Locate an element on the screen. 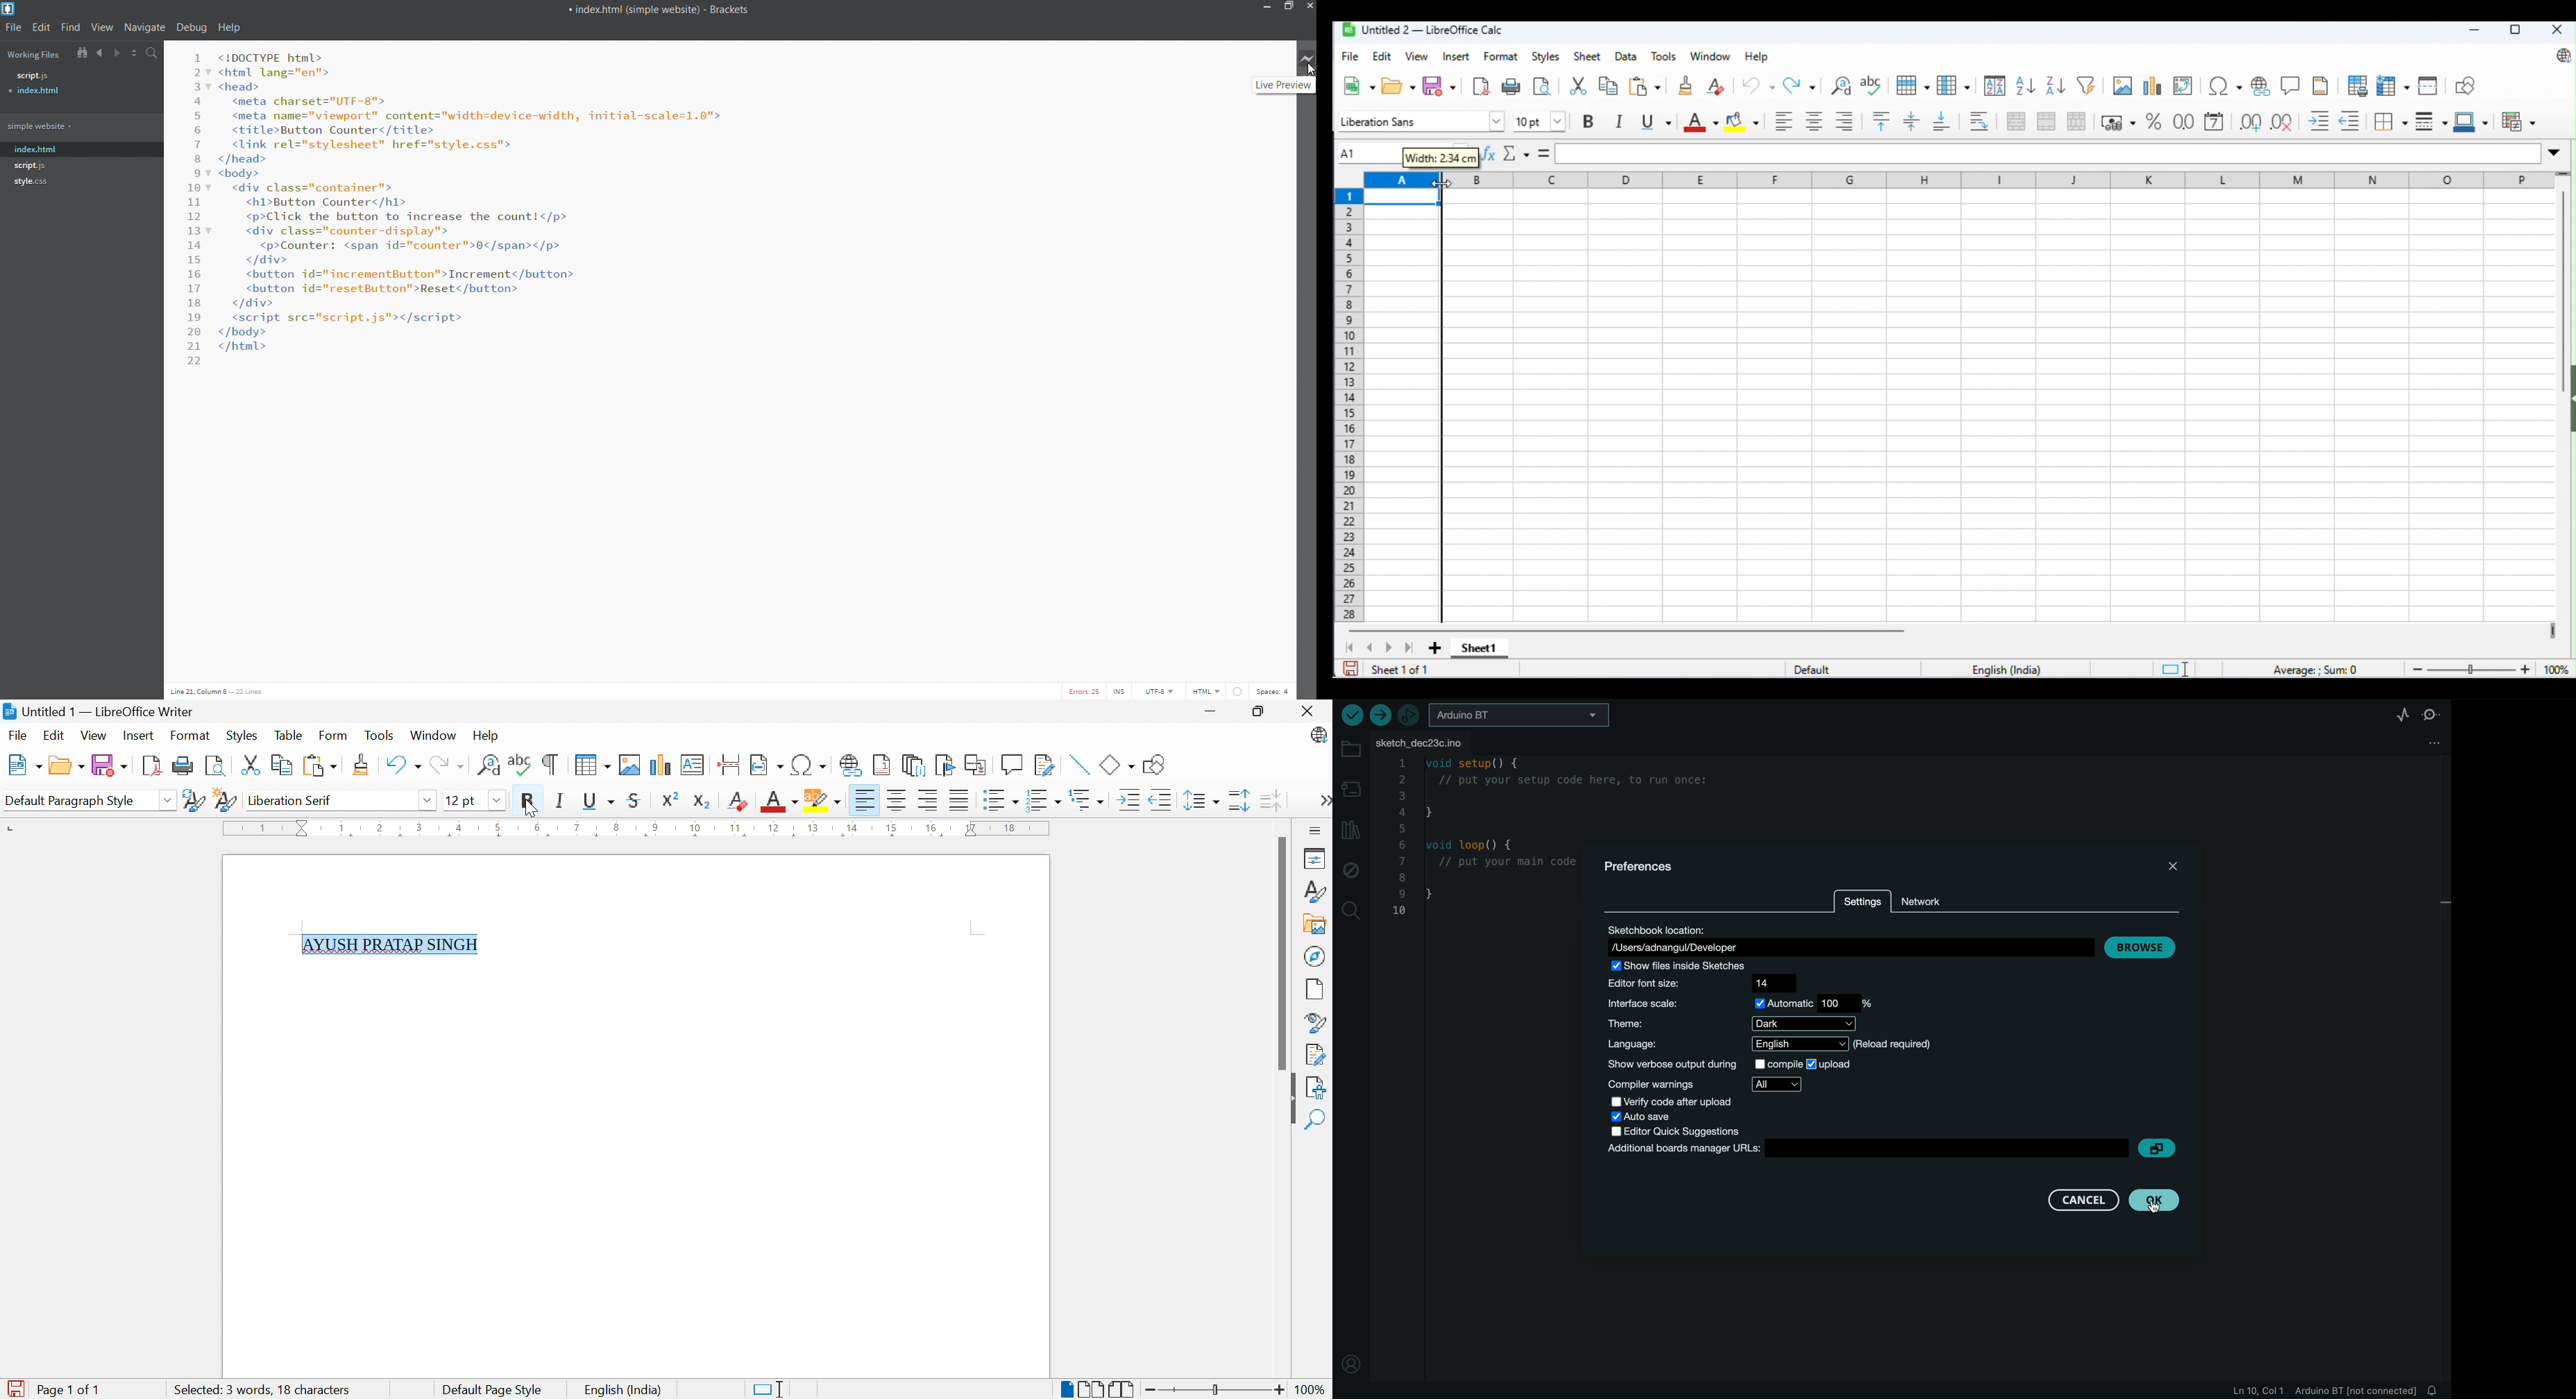 This screenshot has width=2576, height=1400. navigate is located at coordinates (145, 27).